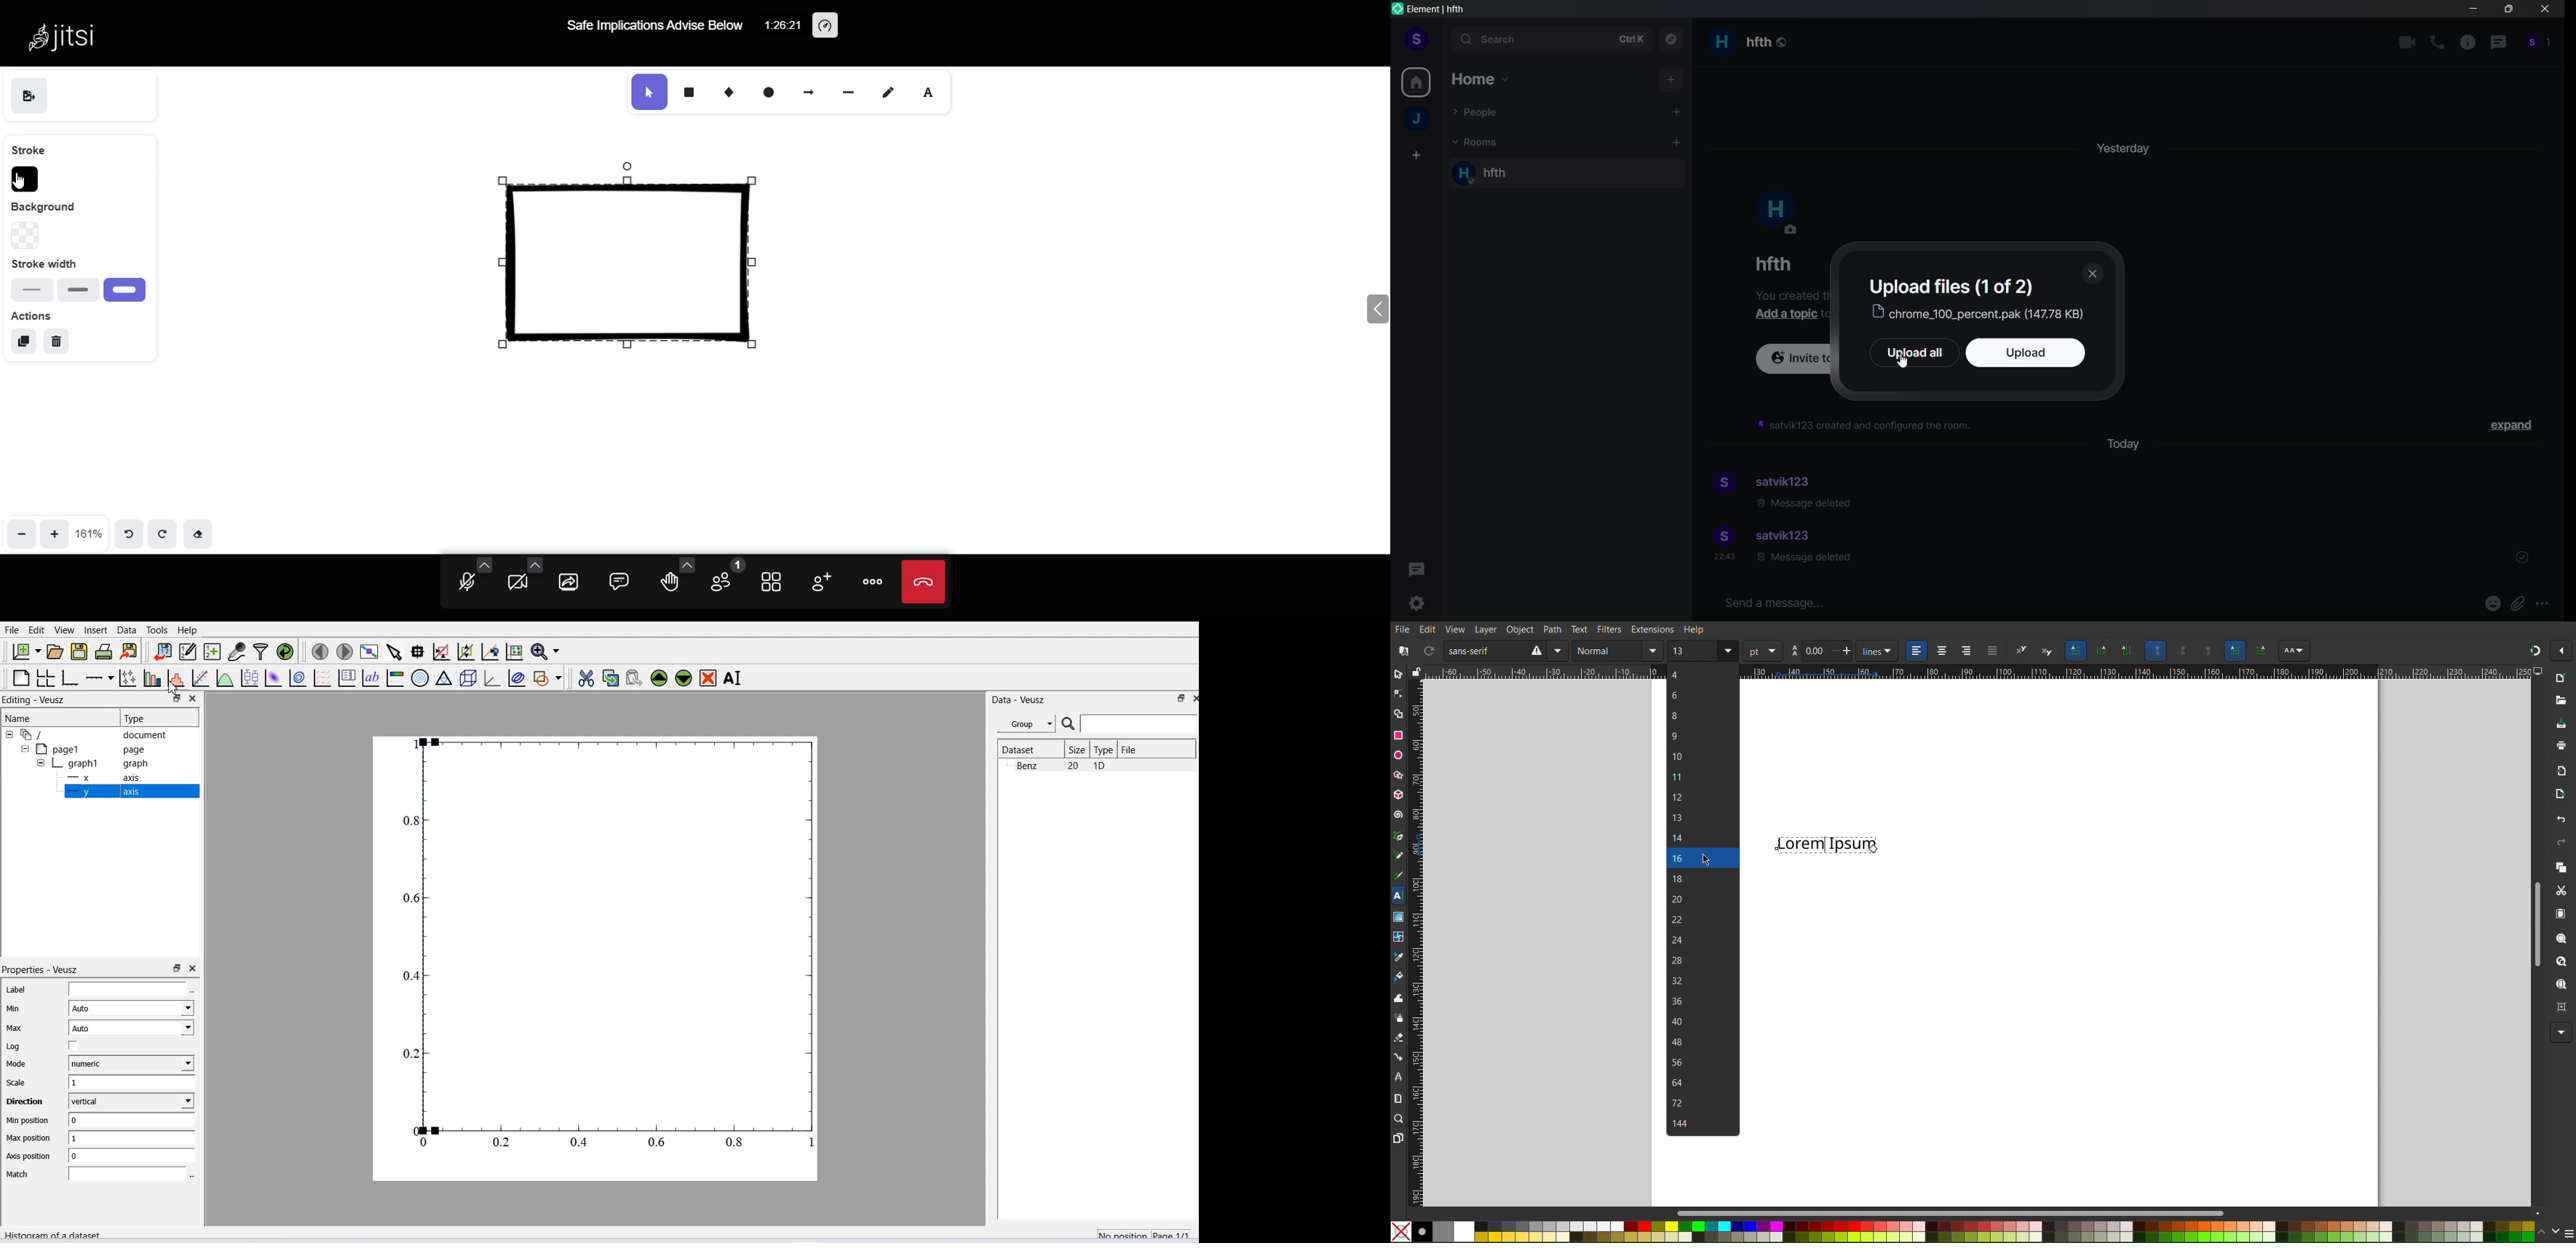  I want to click on name, so click(1771, 264).